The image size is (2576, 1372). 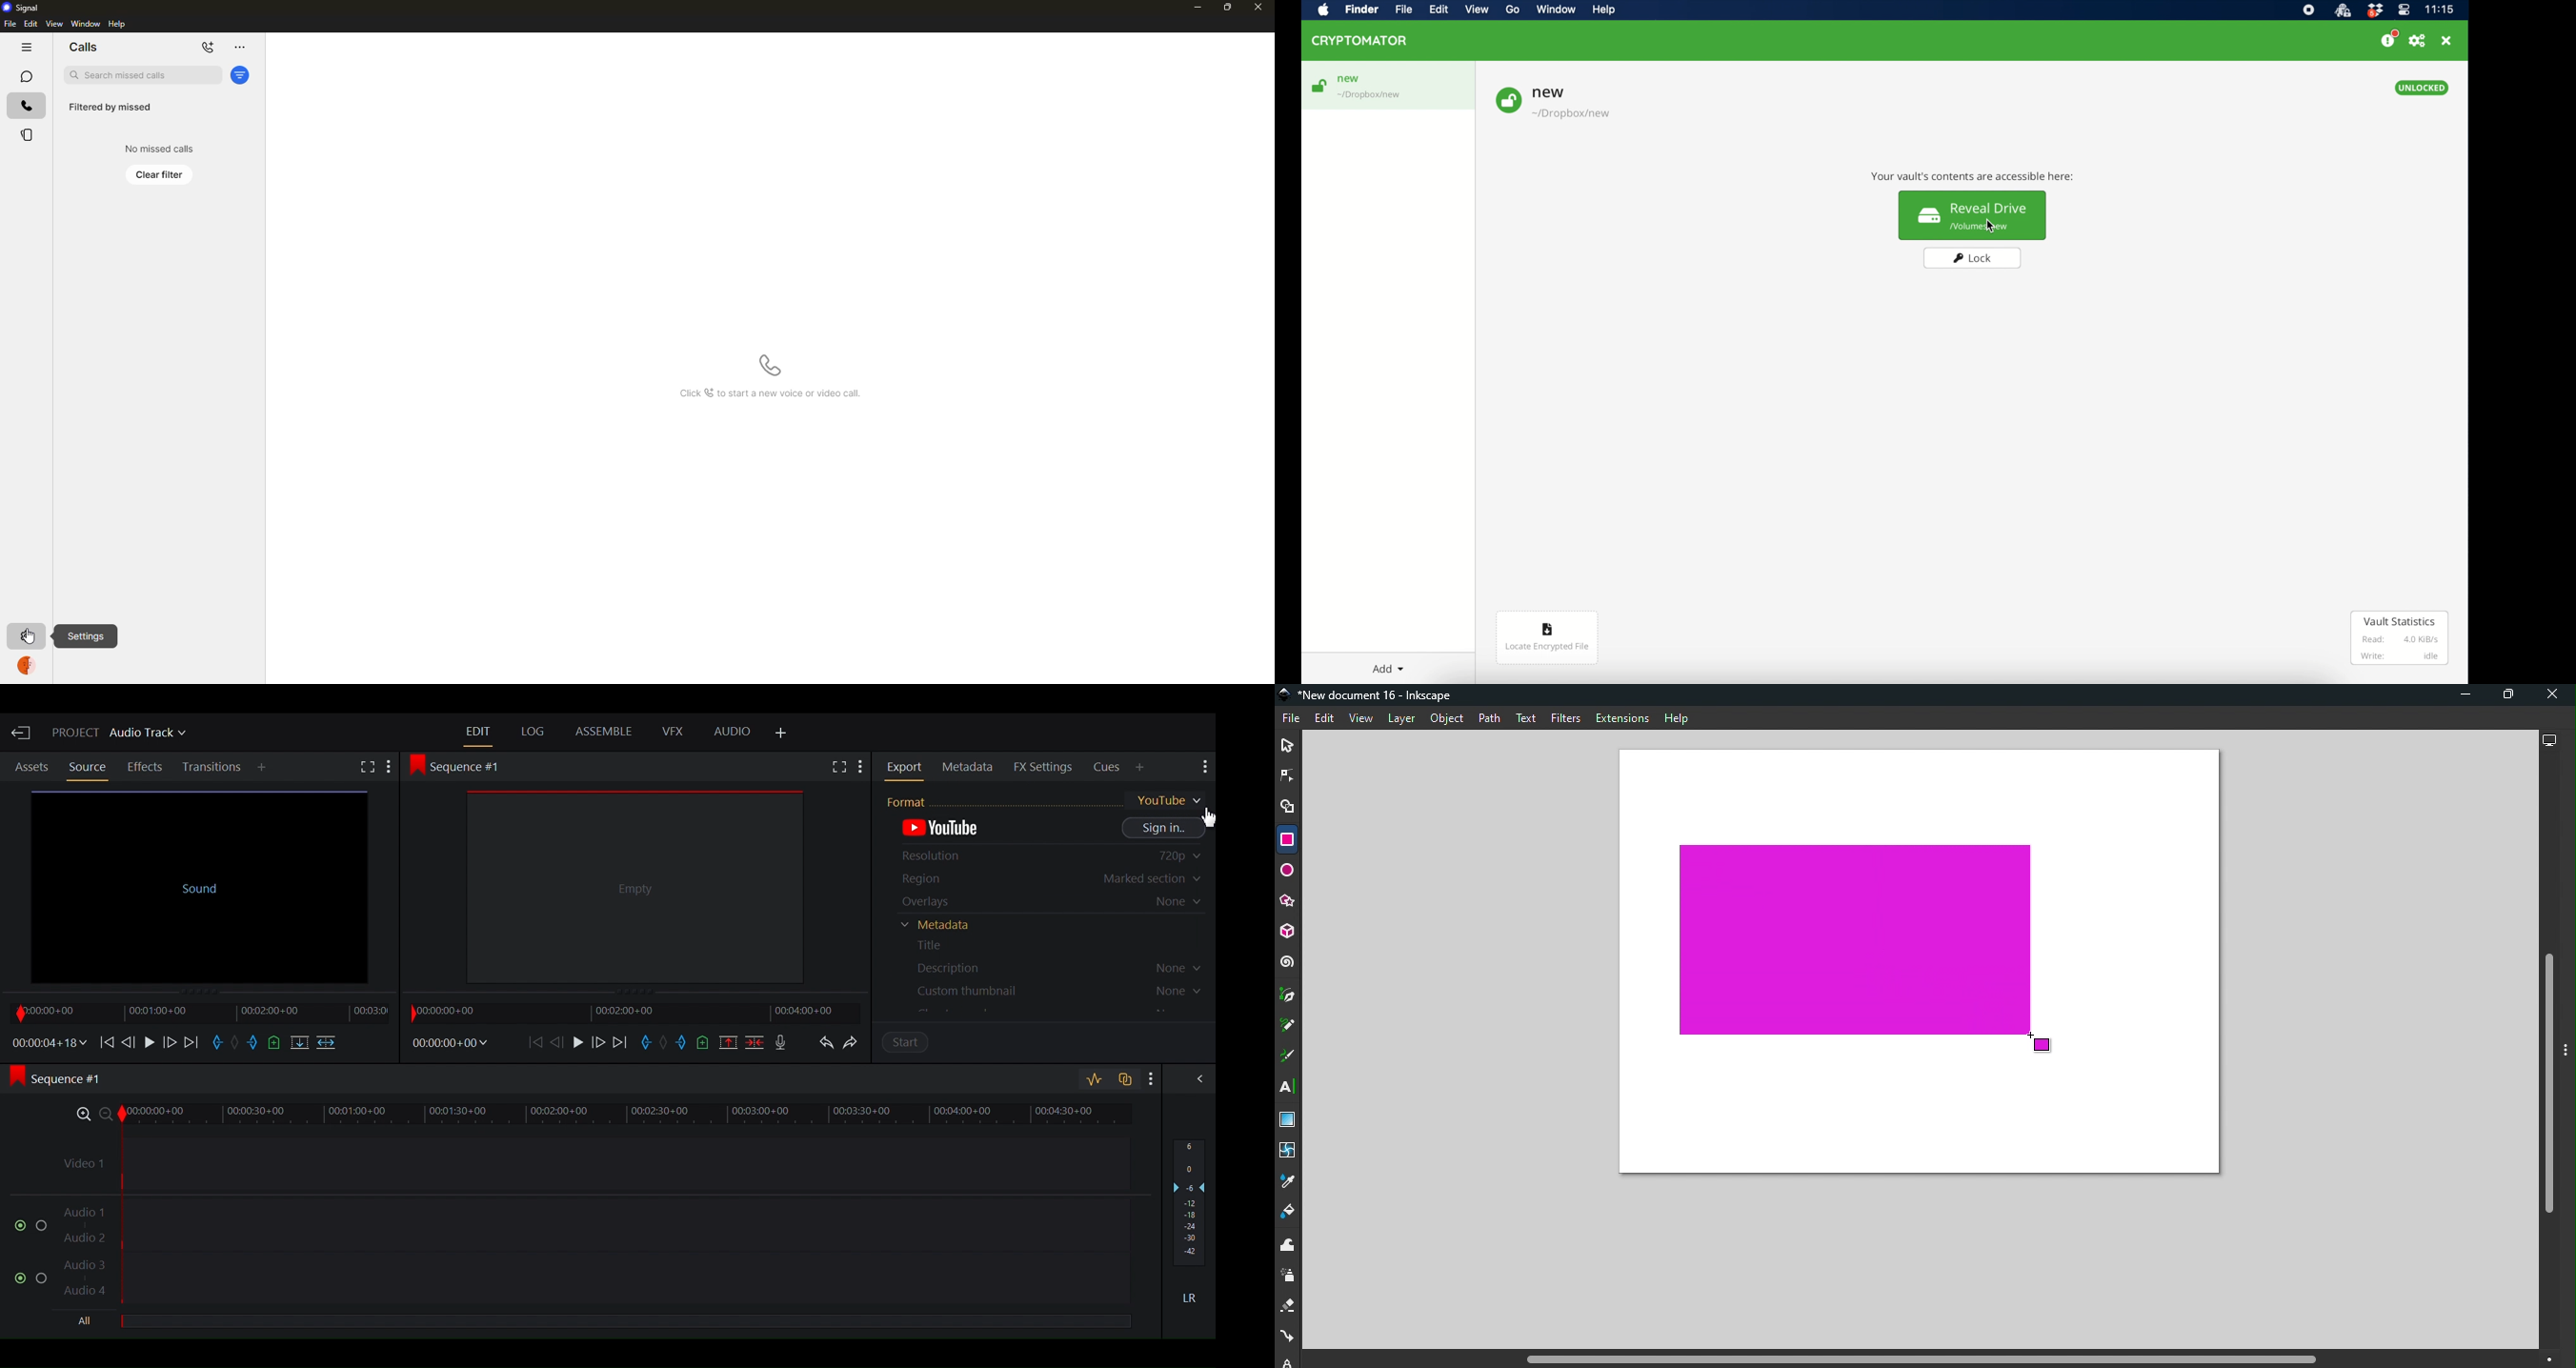 What do you see at coordinates (193, 1042) in the screenshot?
I see `Move Forward` at bounding box center [193, 1042].